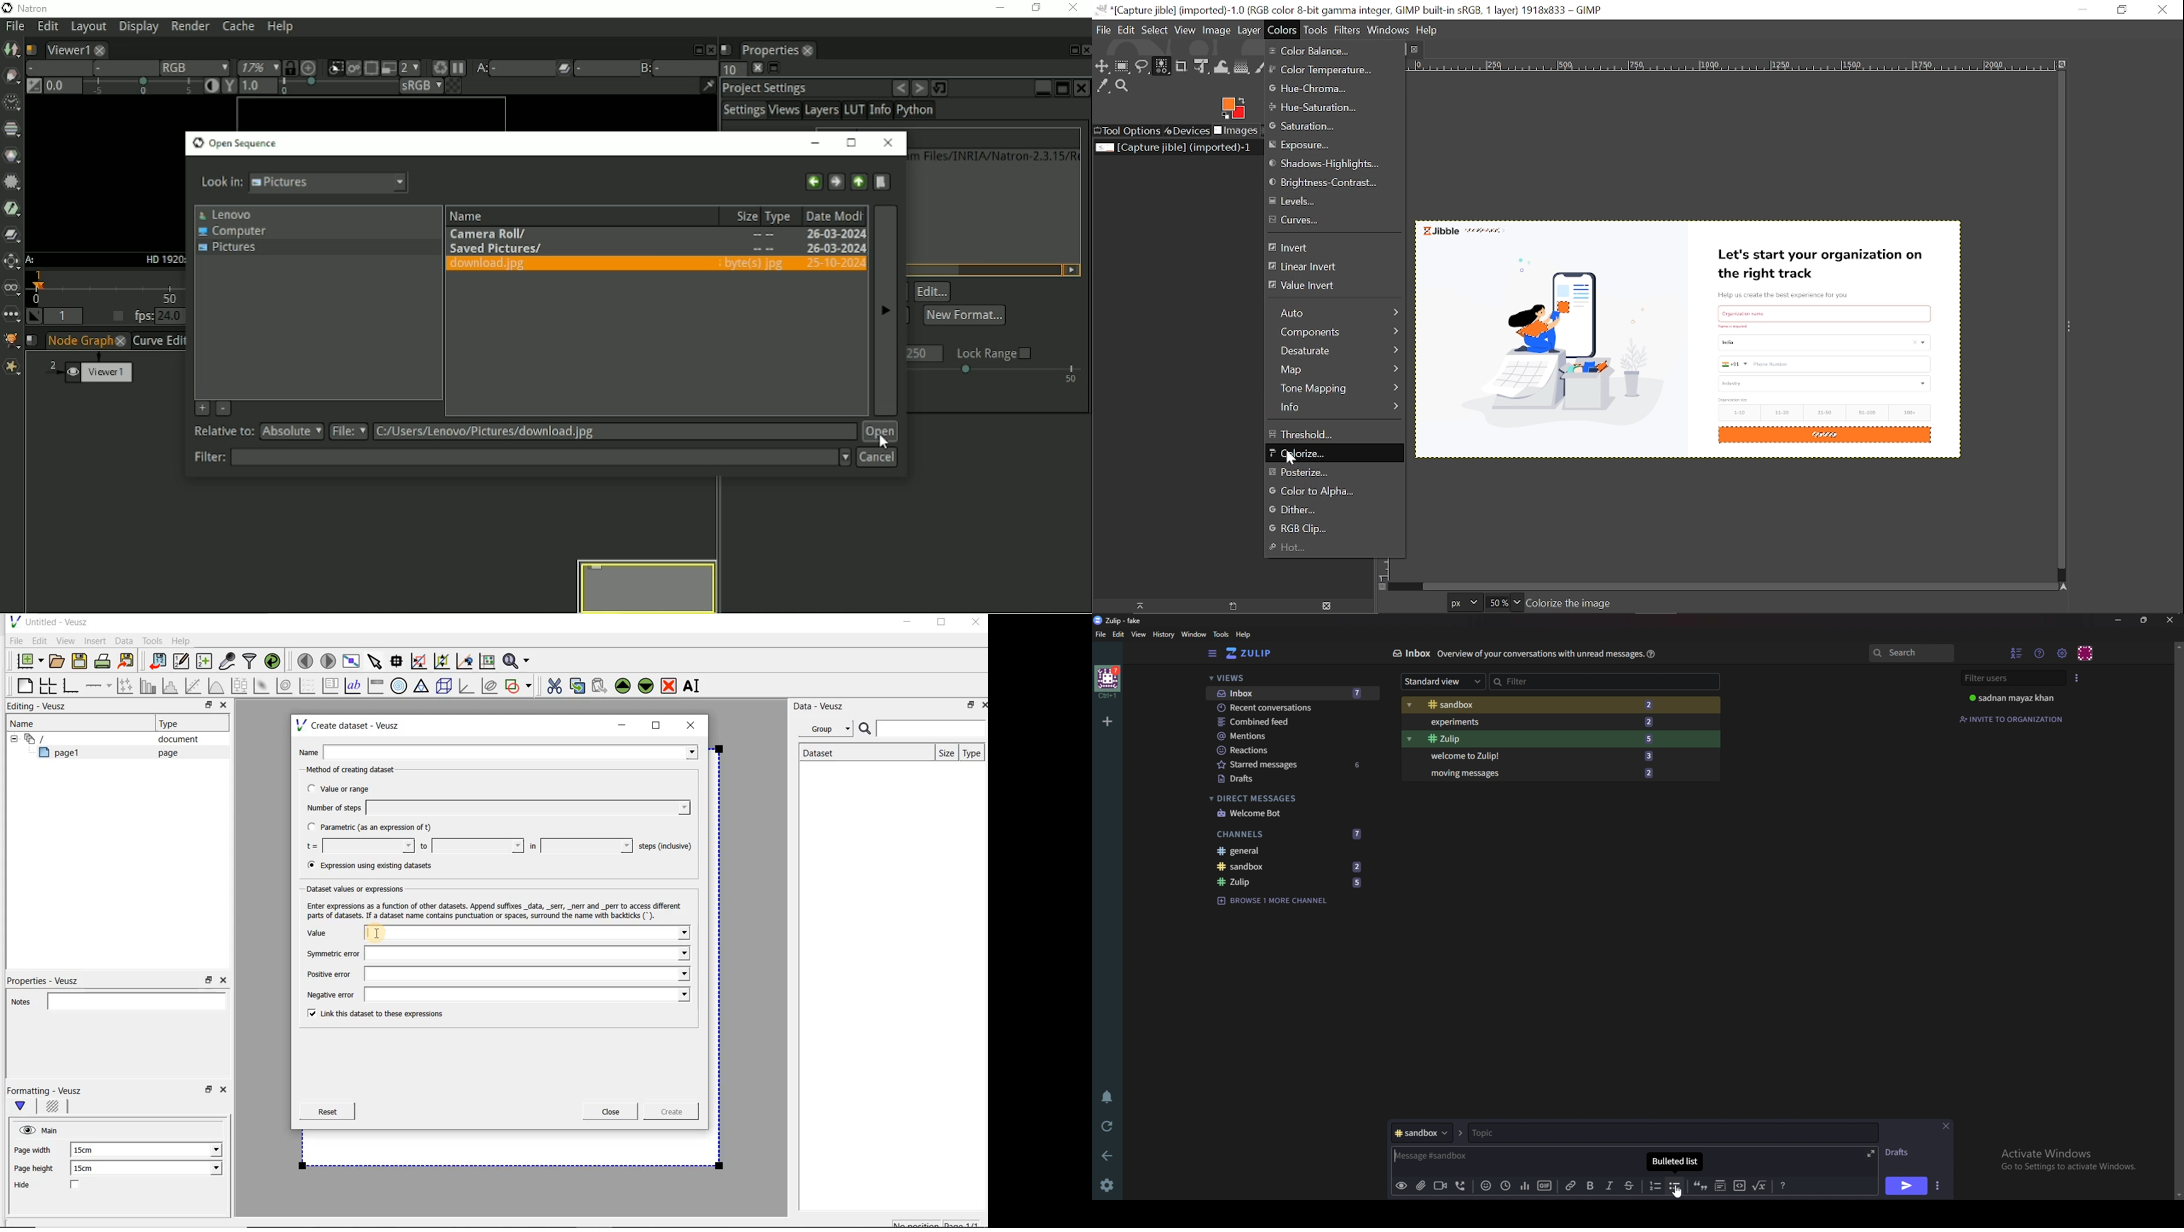 This screenshot has height=1232, width=2184. I want to click on File, so click(1103, 29).